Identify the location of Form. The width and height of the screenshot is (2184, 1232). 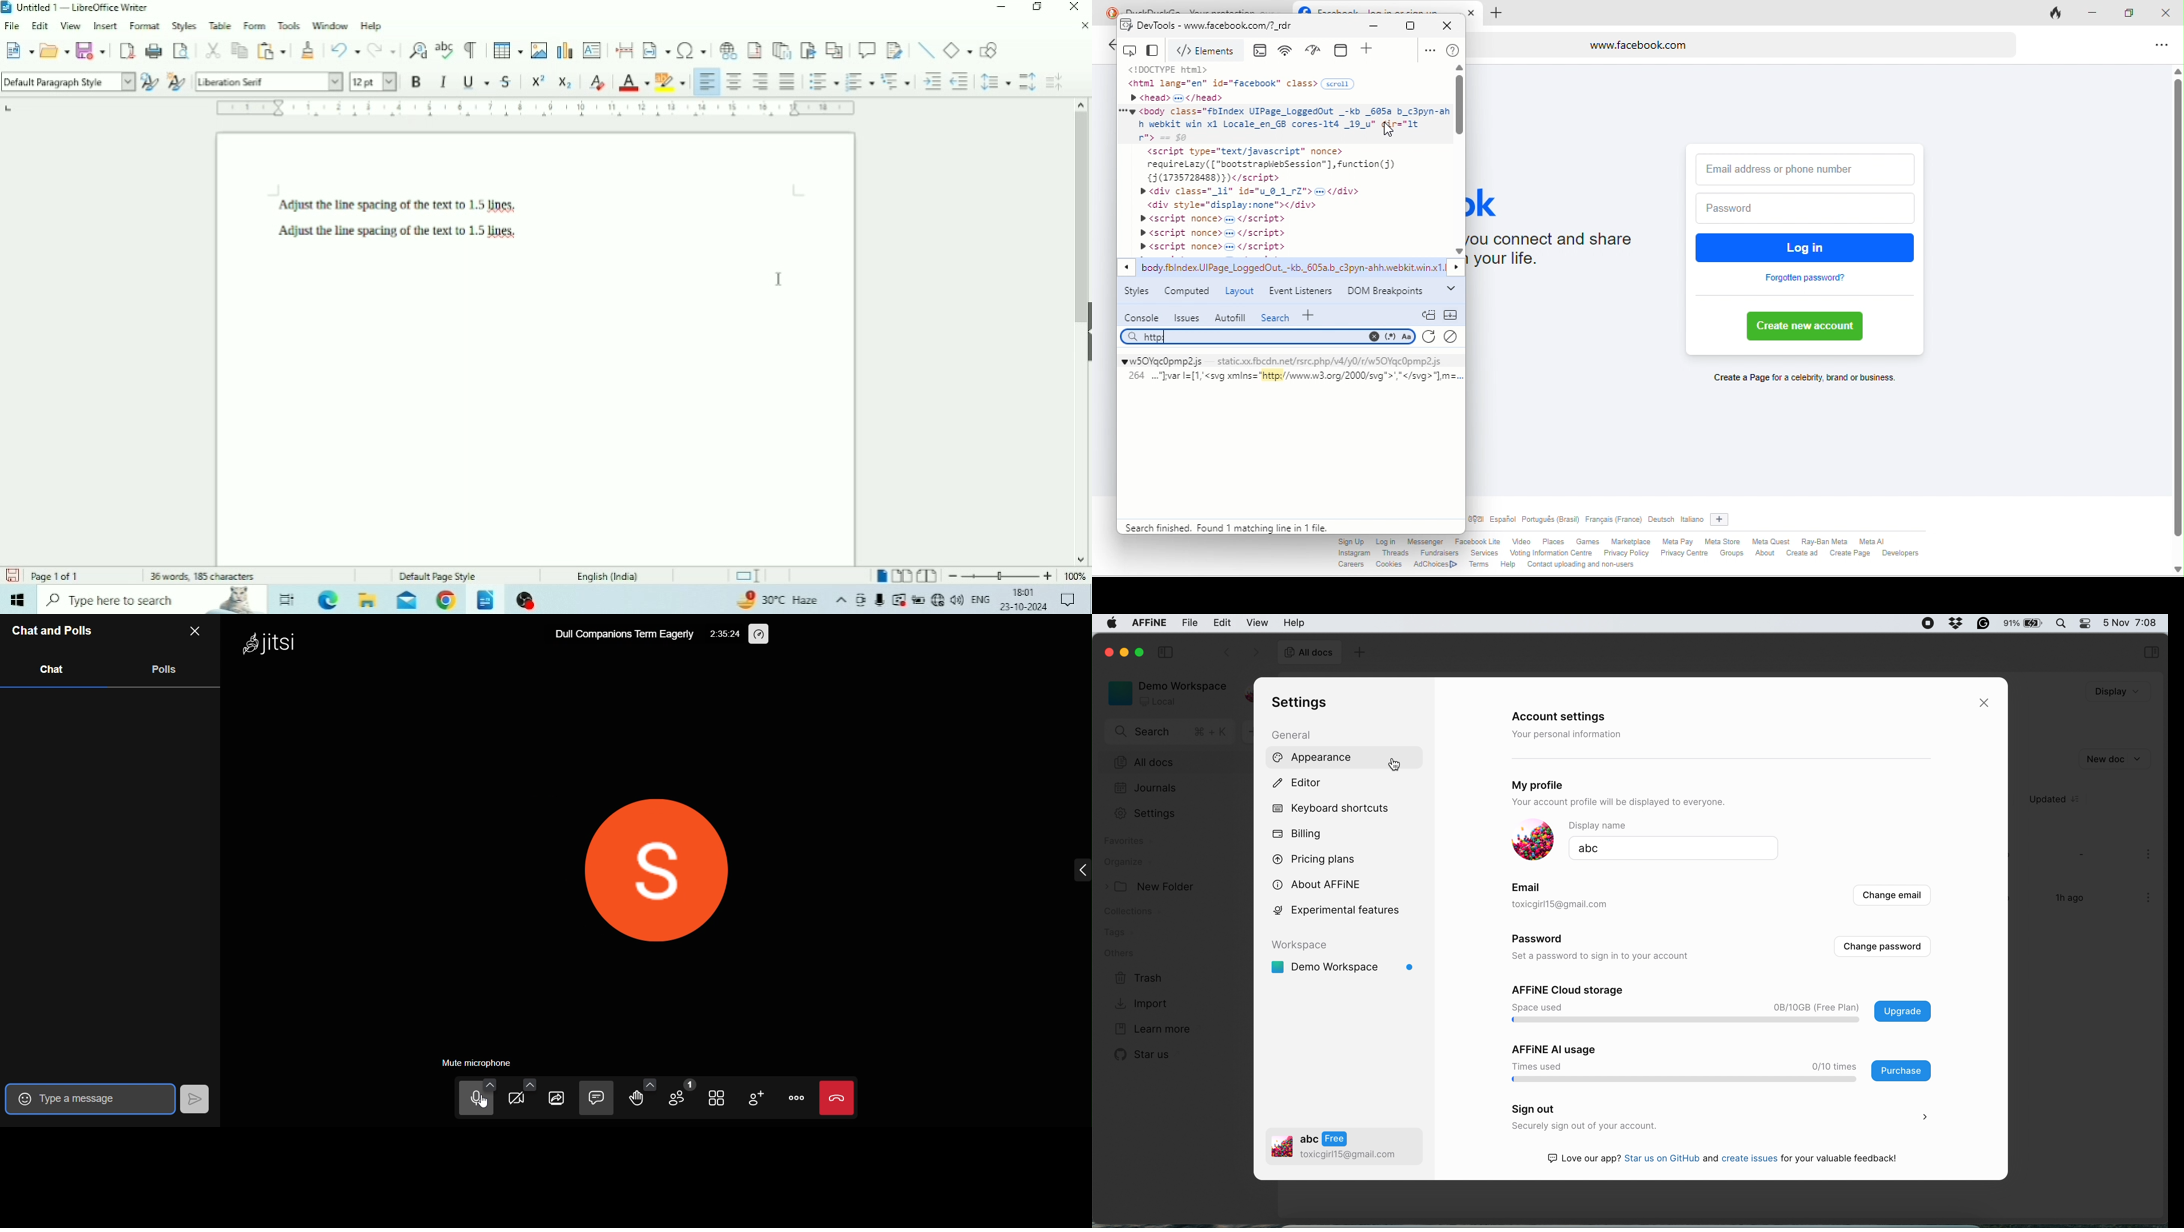
(255, 26).